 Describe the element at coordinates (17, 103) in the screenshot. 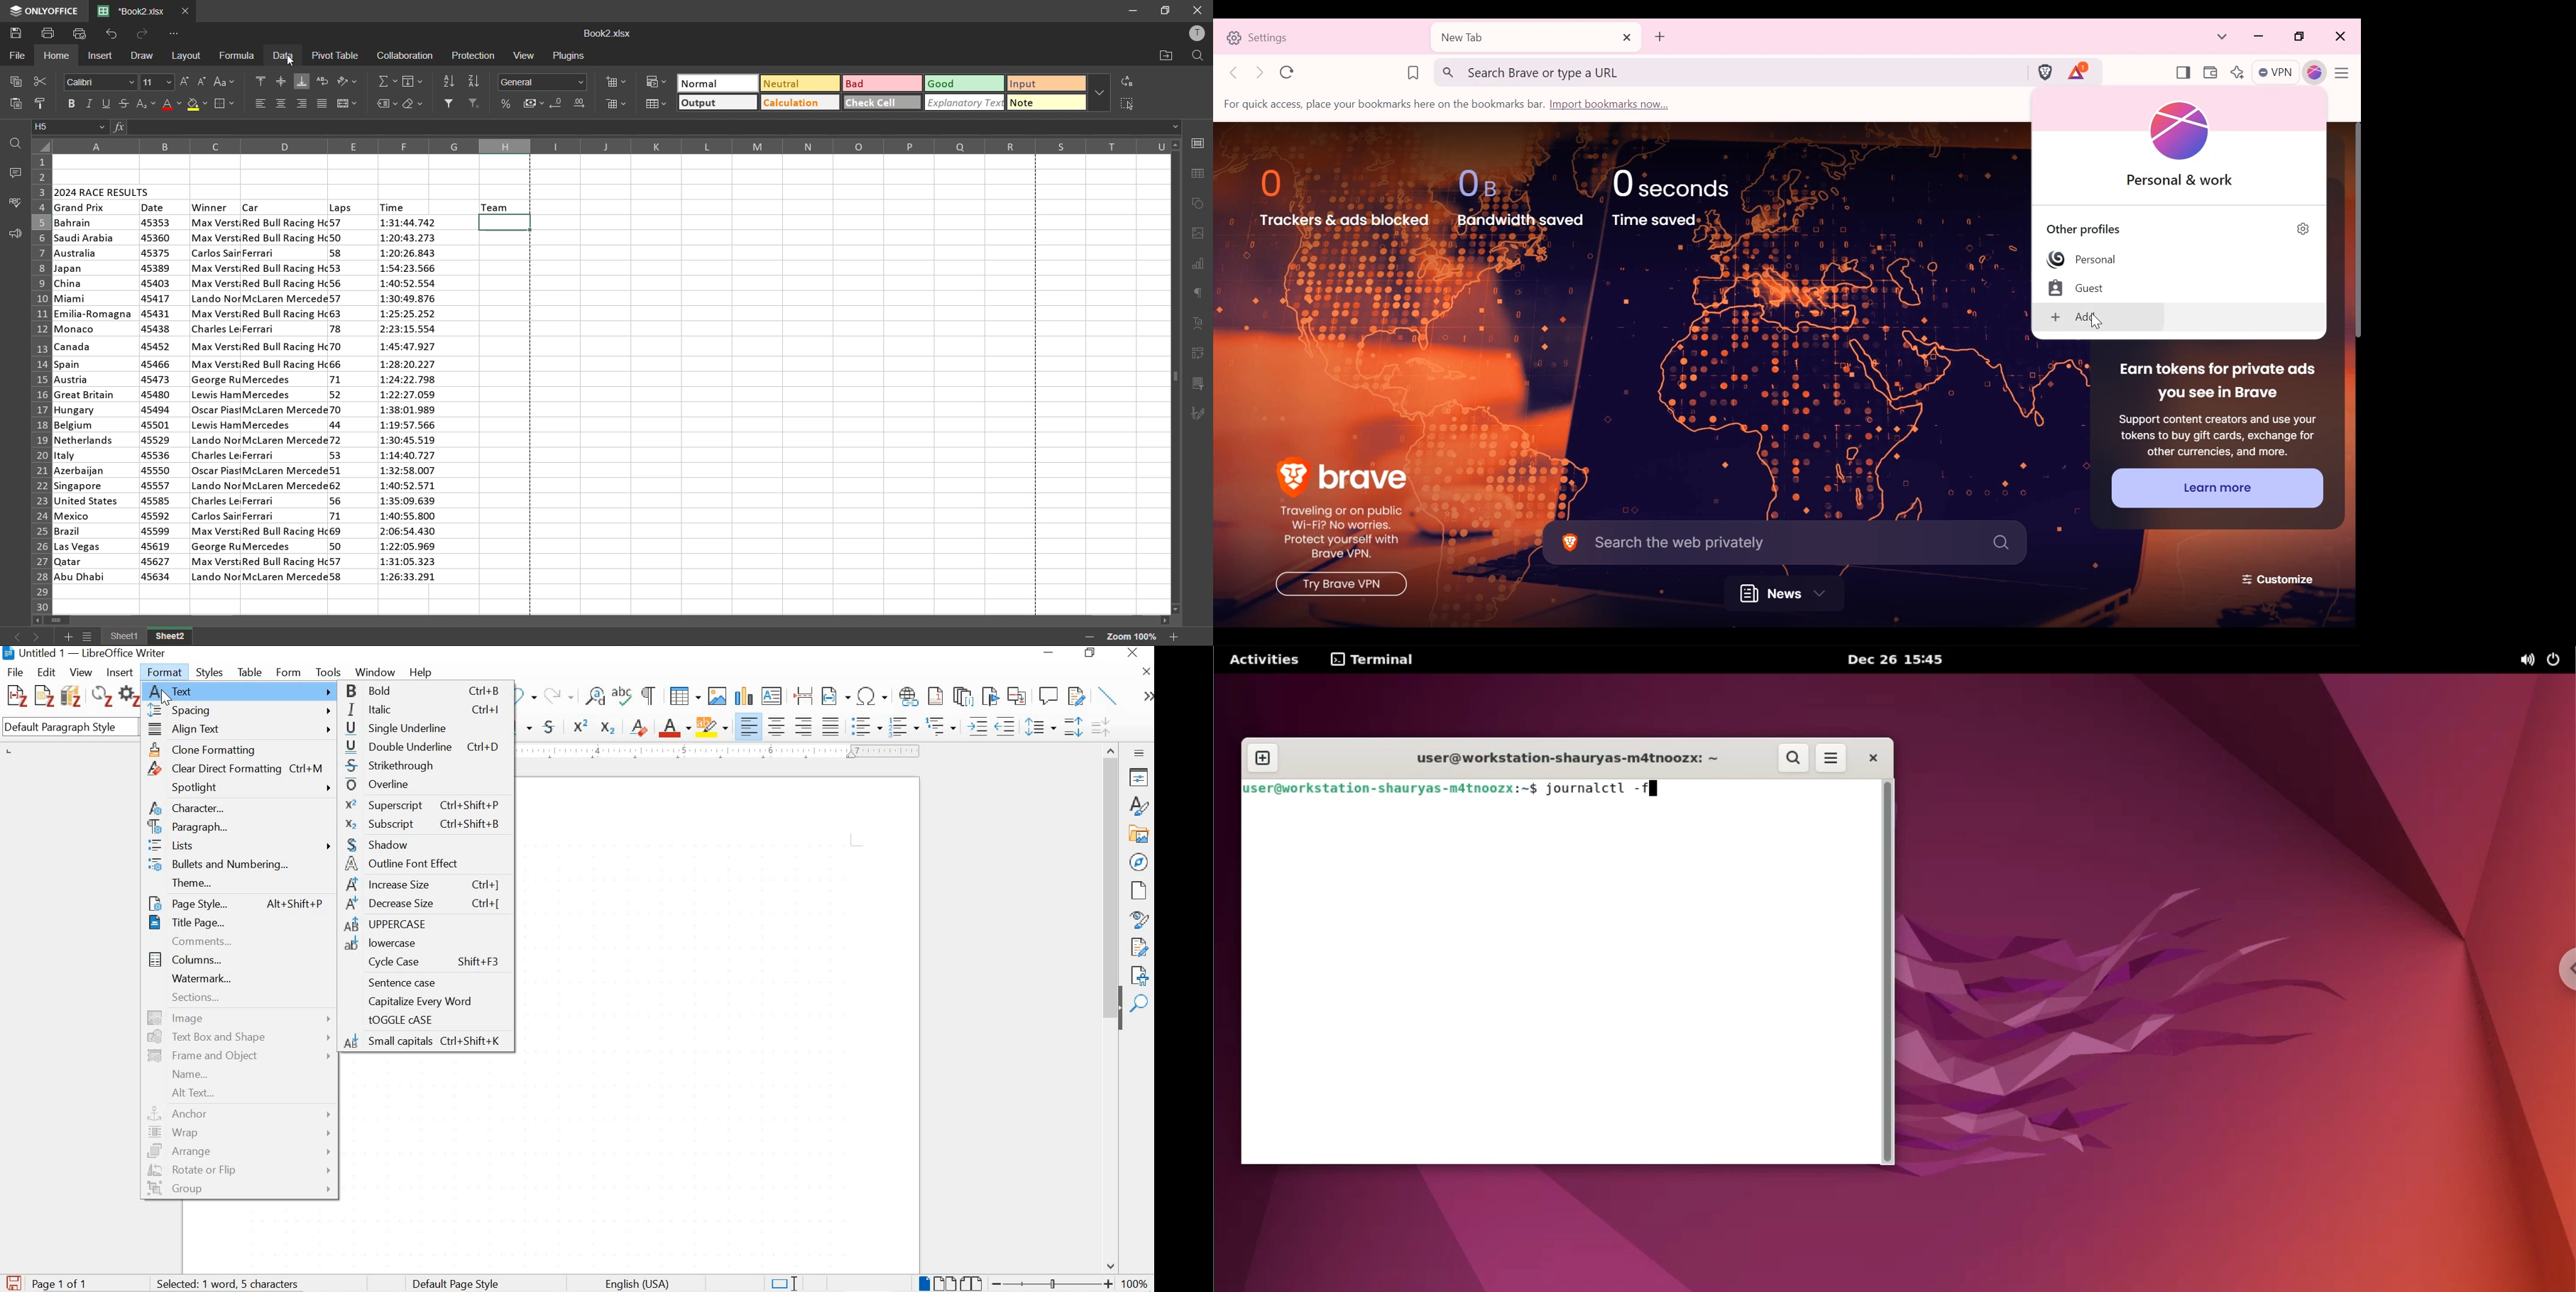

I see `paste` at that location.